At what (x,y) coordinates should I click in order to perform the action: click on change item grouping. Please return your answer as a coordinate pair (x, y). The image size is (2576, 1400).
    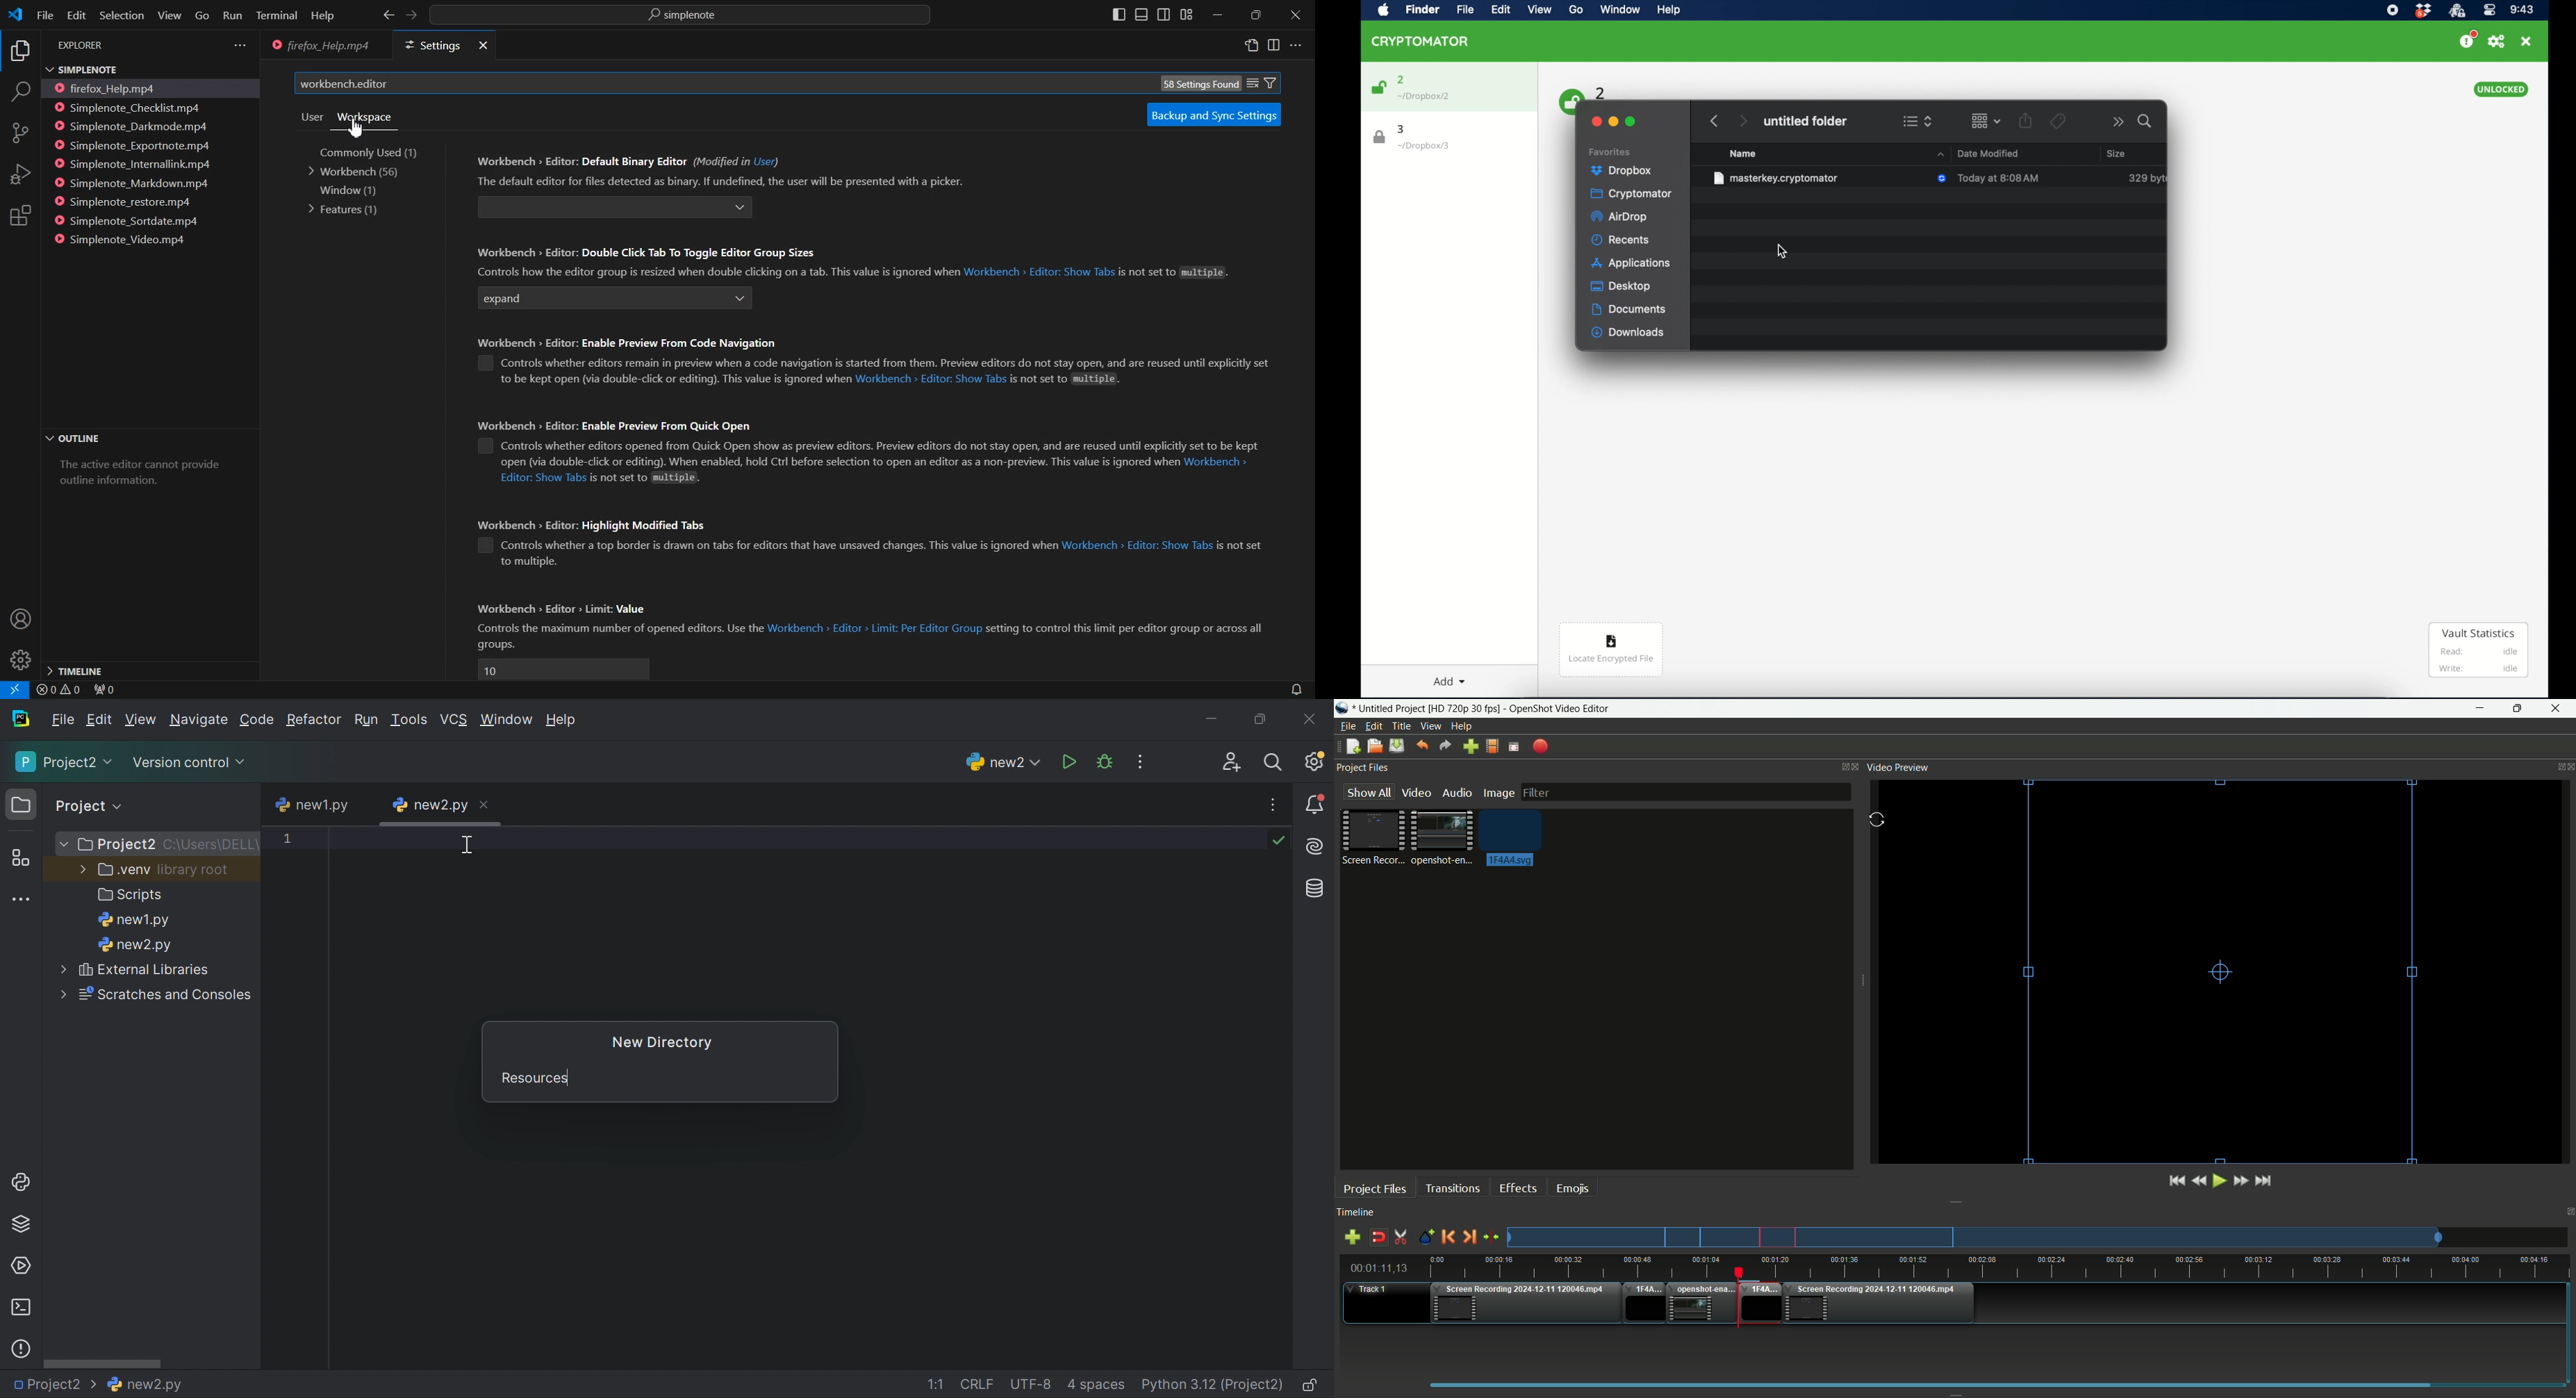
    Looking at the image, I should click on (1987, 120).